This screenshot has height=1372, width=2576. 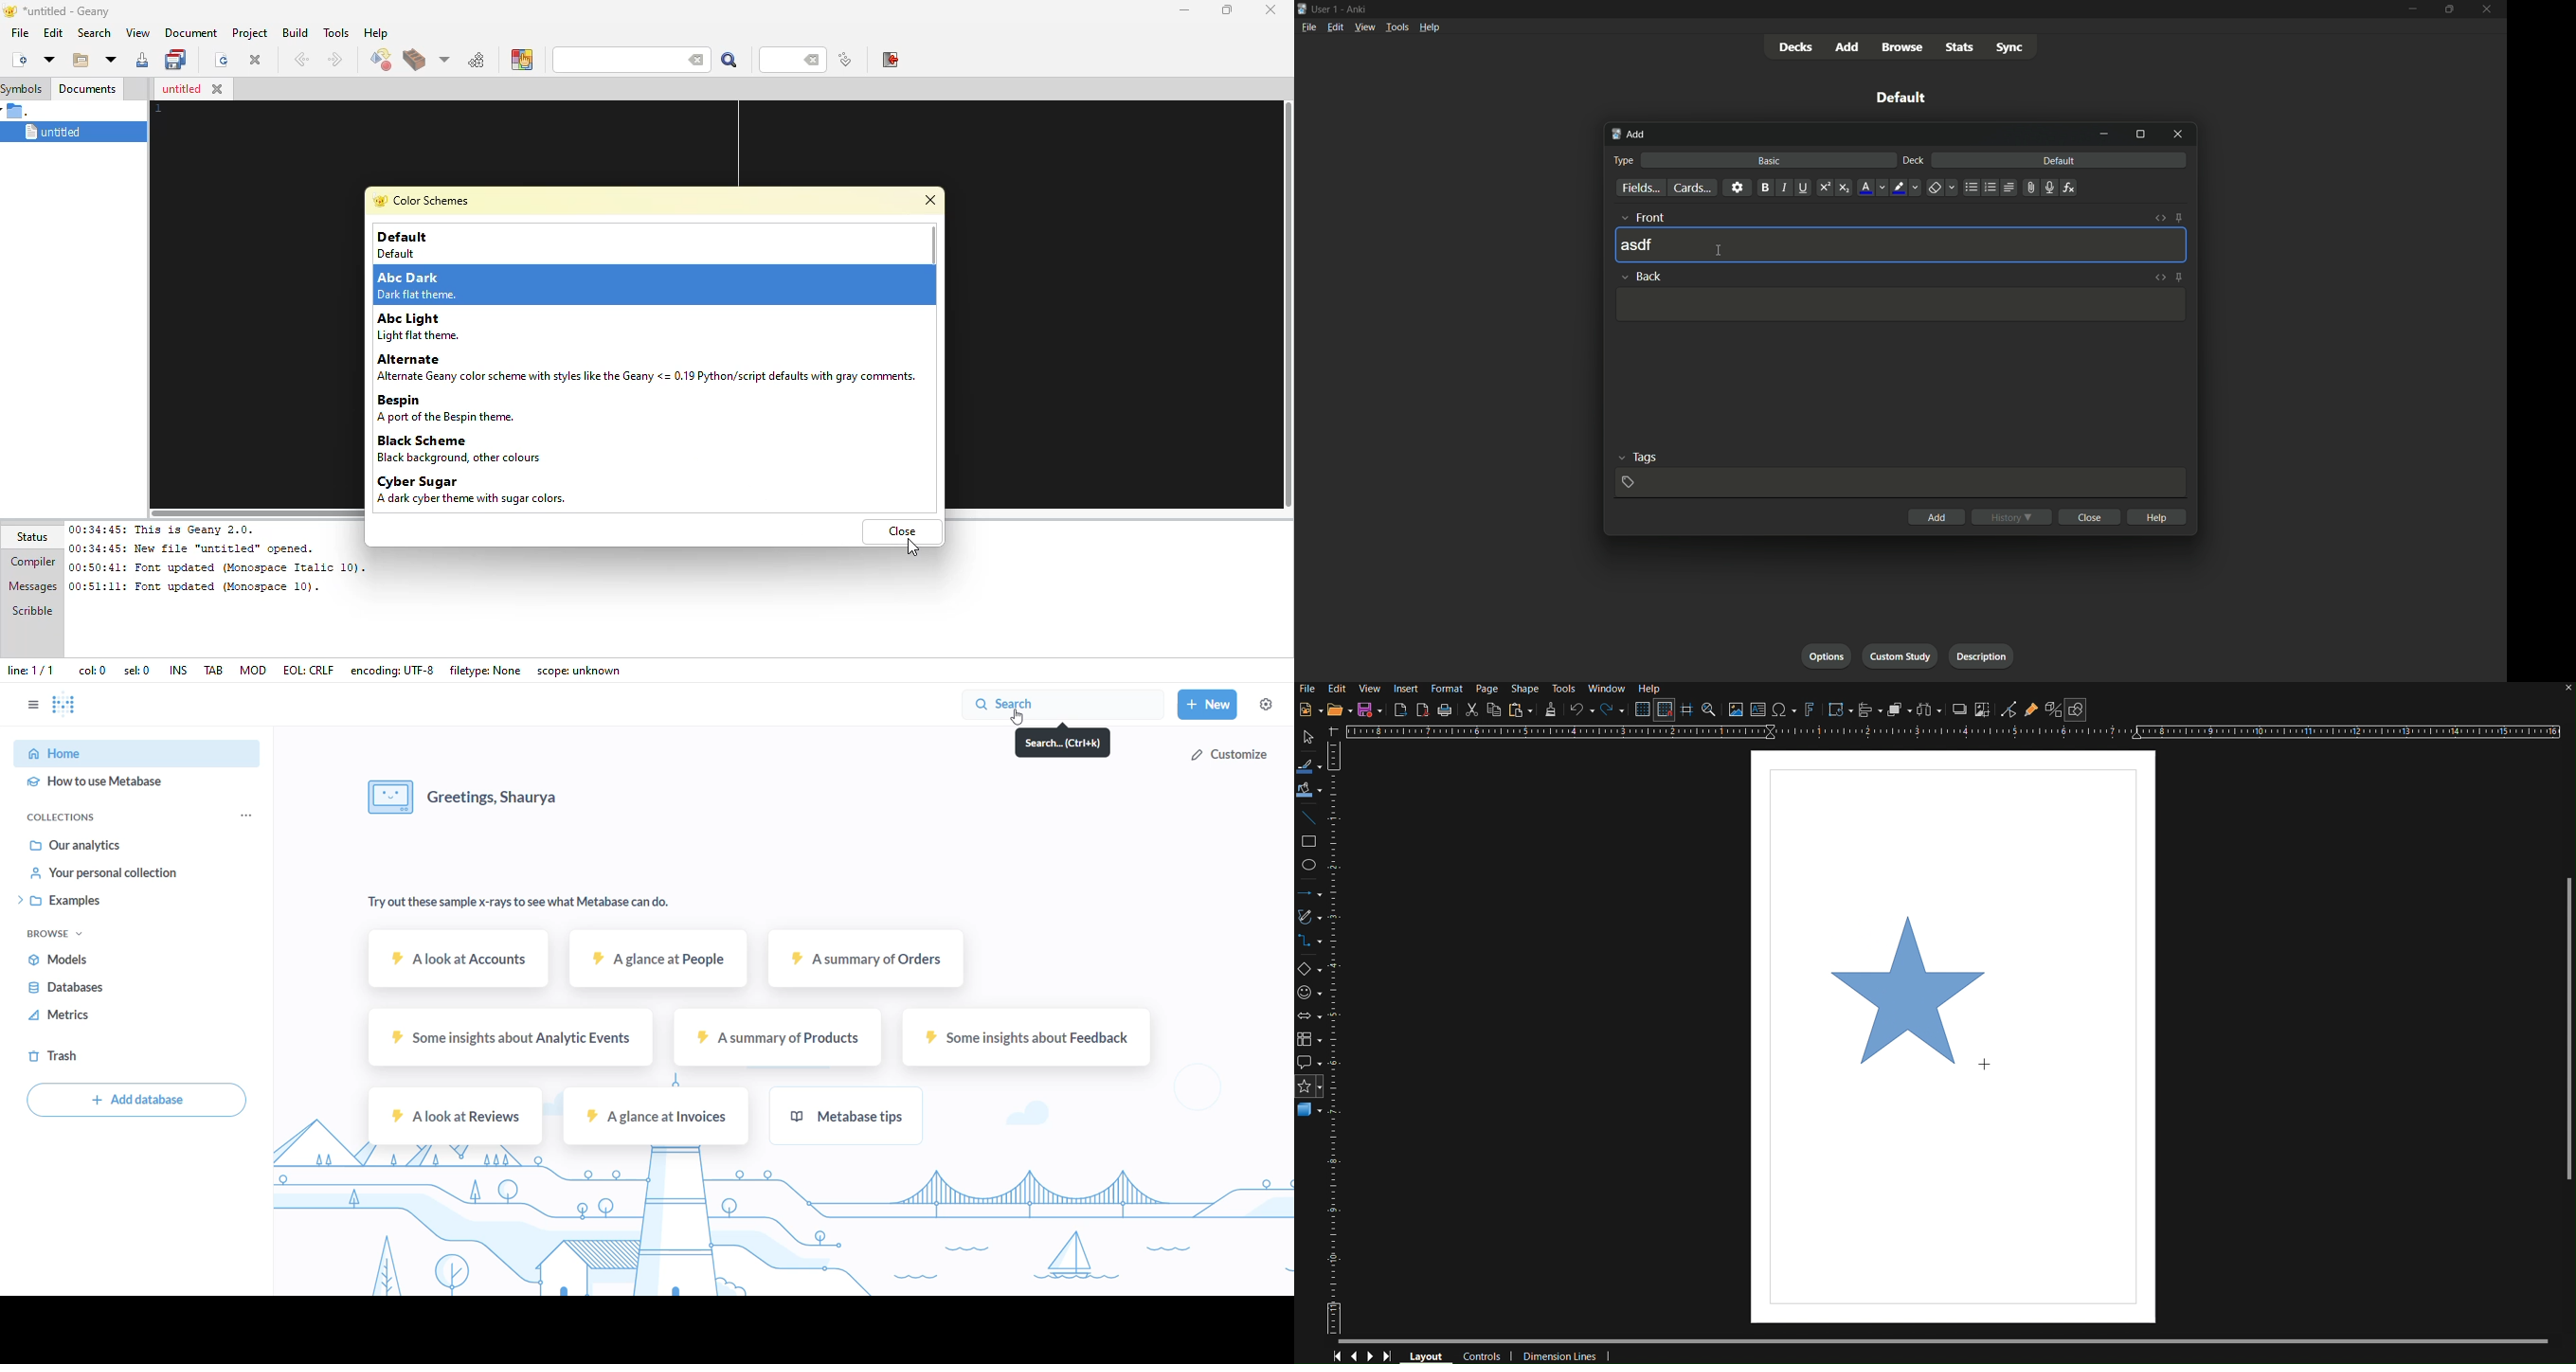 I want to click on unordered list, so click(x=1972, y=188).